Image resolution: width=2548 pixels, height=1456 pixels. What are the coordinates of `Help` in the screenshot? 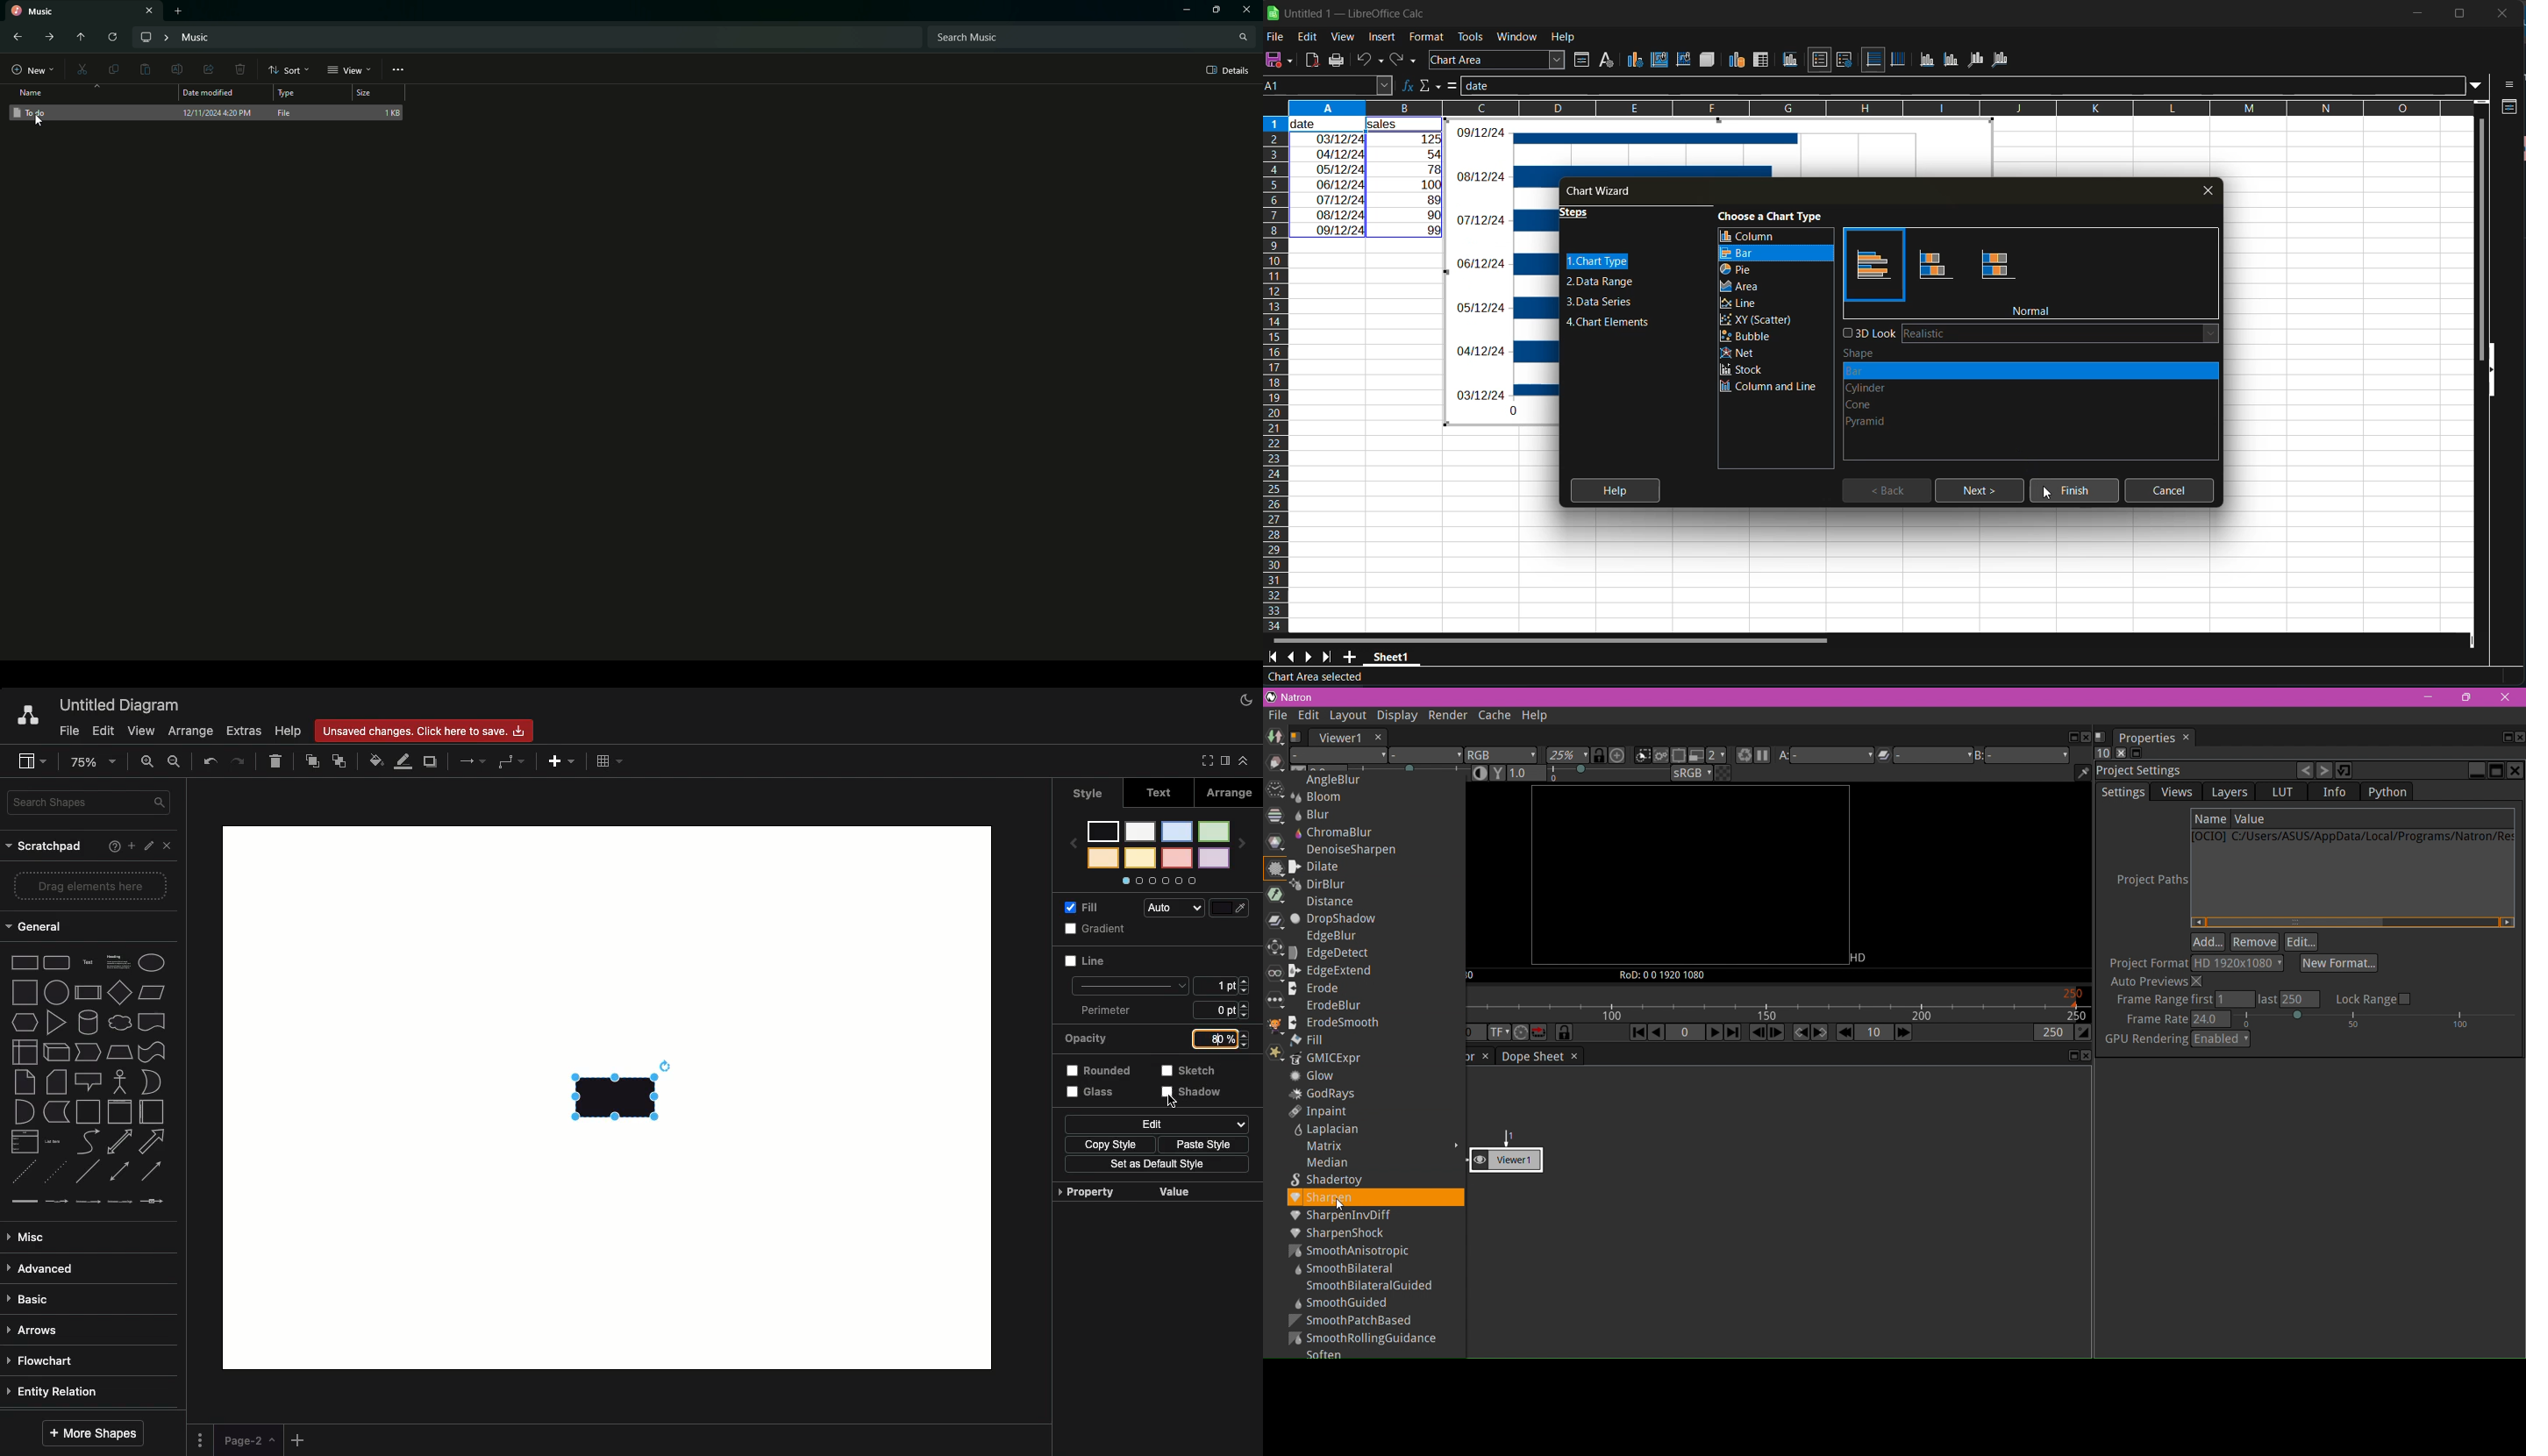 It's located at (290, 732).